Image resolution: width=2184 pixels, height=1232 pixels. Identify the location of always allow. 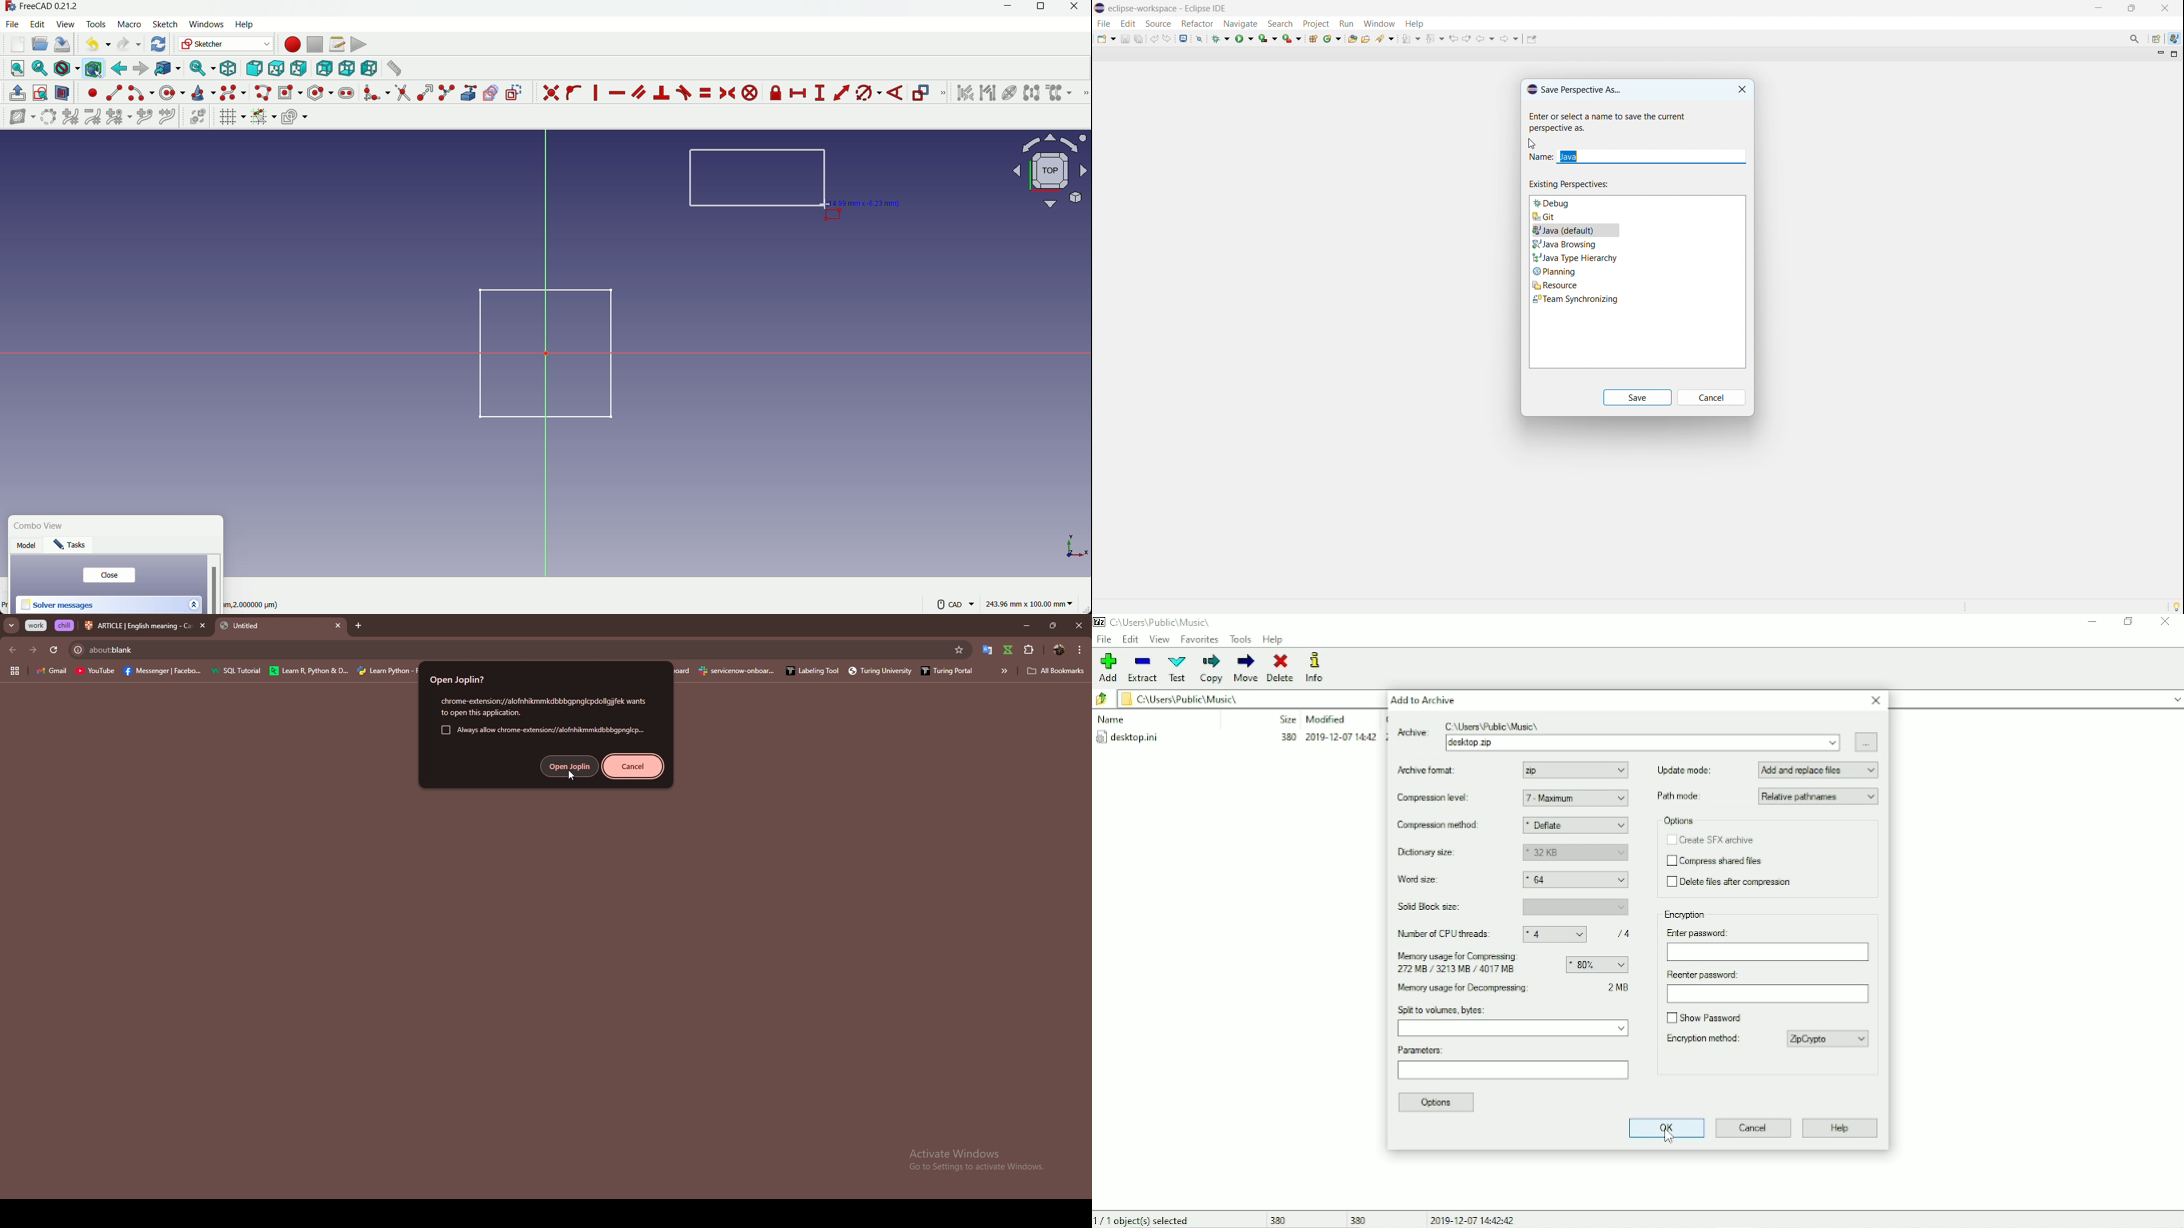
(541, 731).